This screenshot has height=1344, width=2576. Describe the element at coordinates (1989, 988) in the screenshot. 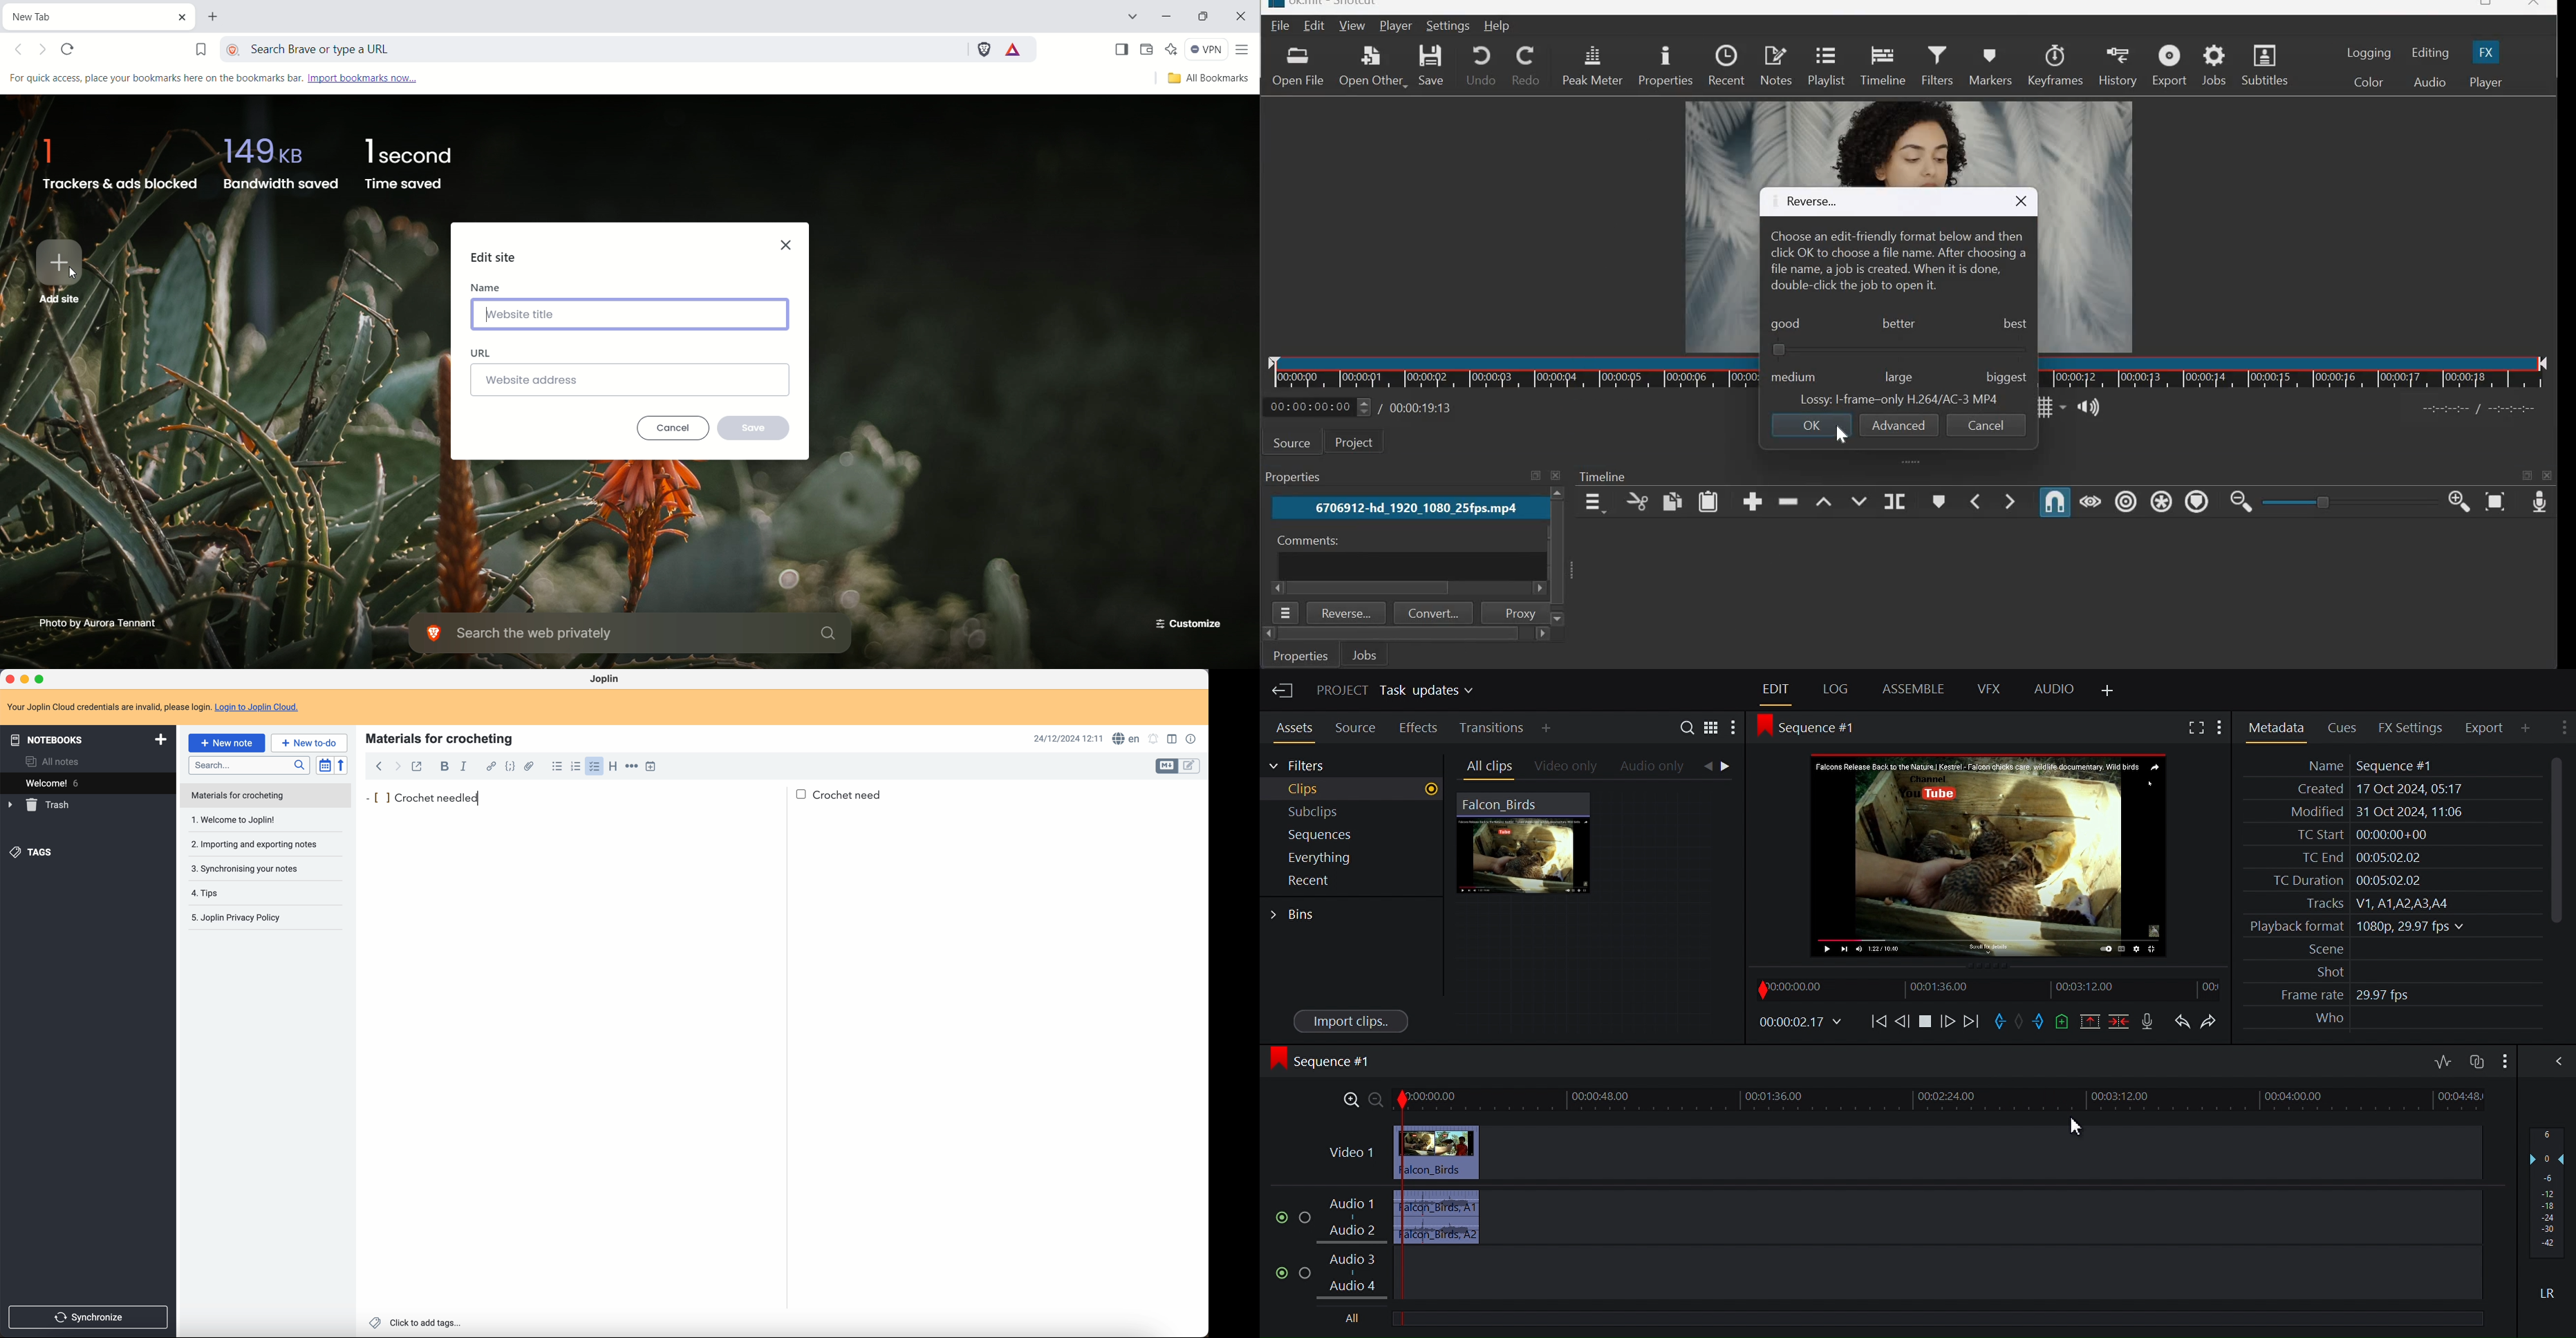

I see `Timeline` at that location.